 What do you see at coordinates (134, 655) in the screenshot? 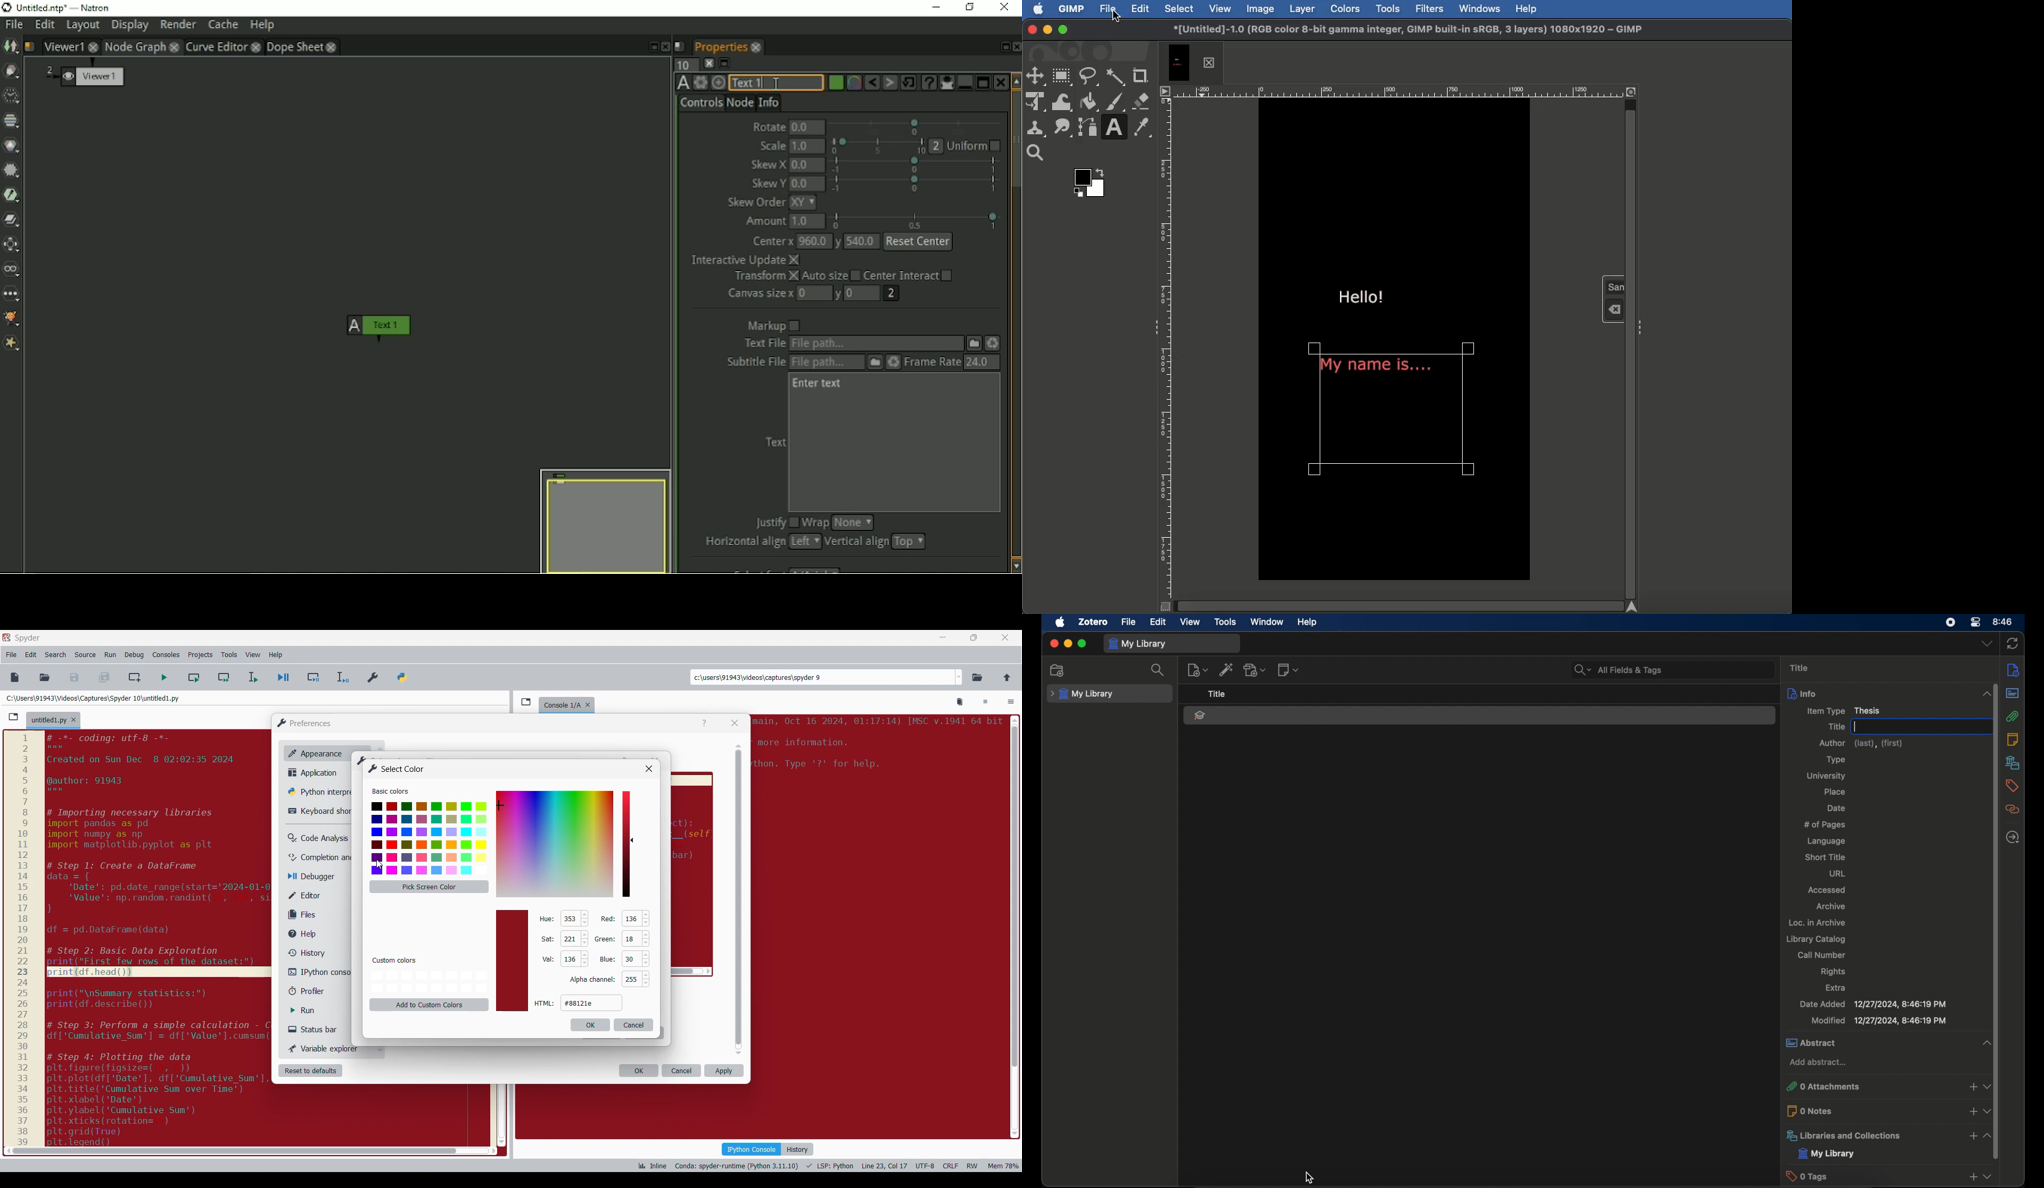
I see `Debug menu` at bounding box center [134, 655].